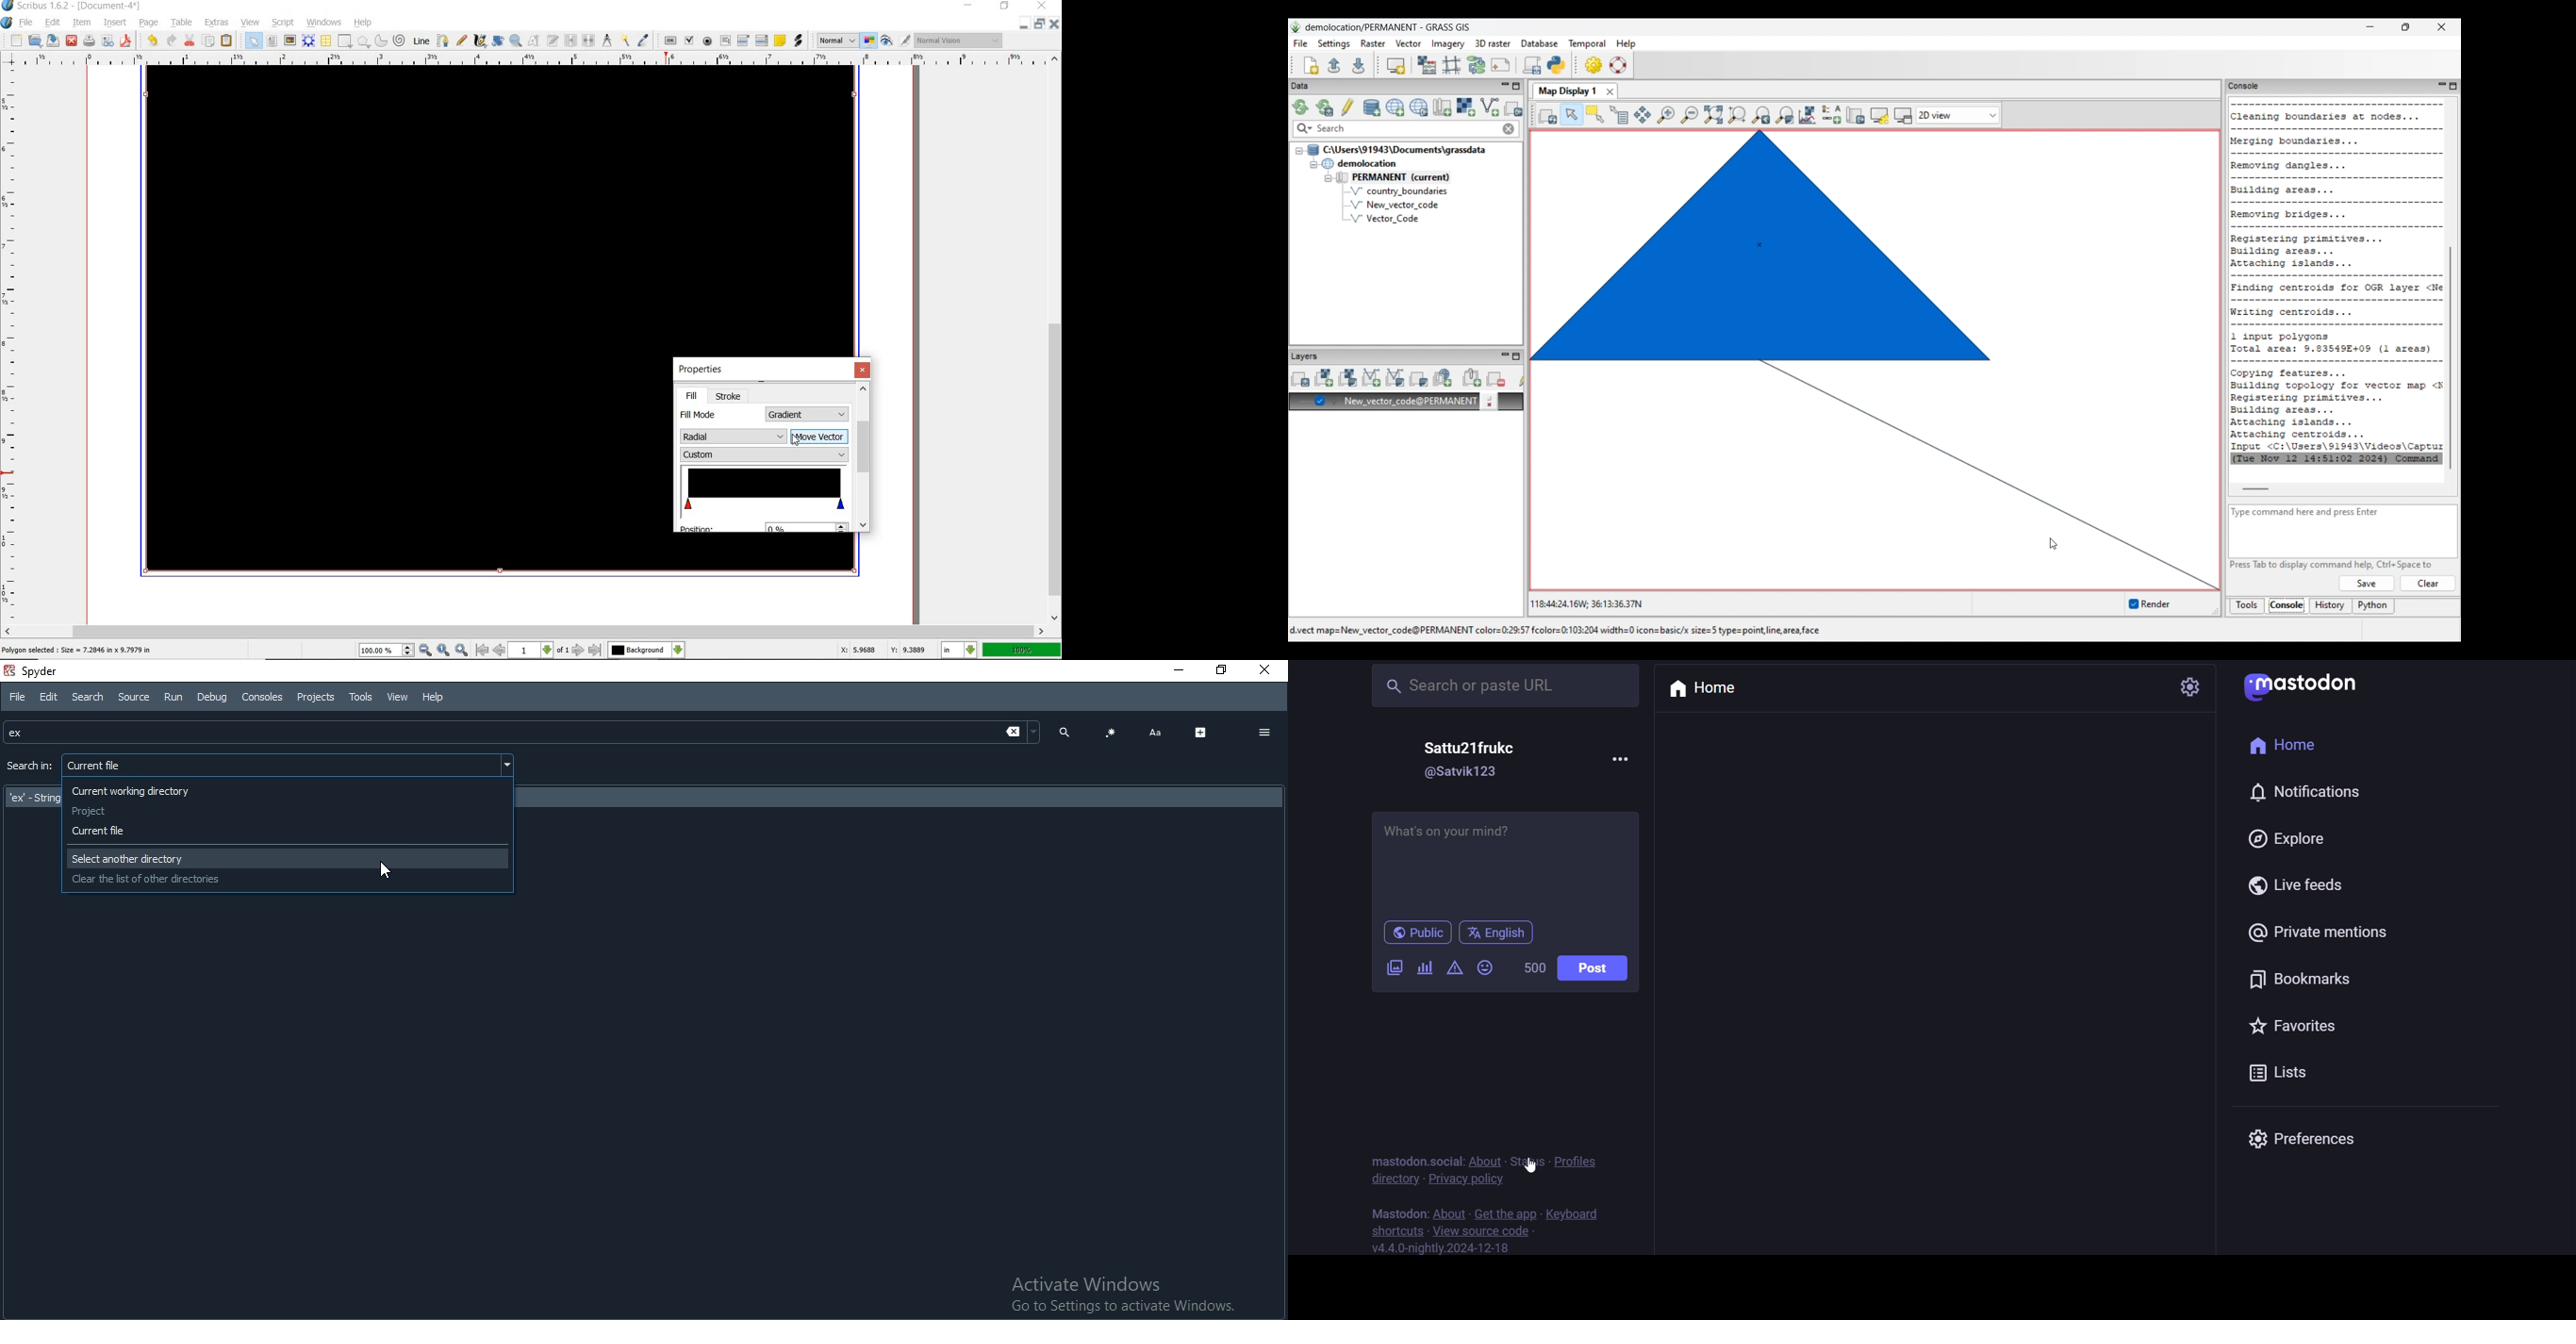  Describe the element at coordinates (209, 41) in the screenshot. I see `copy` at that location.